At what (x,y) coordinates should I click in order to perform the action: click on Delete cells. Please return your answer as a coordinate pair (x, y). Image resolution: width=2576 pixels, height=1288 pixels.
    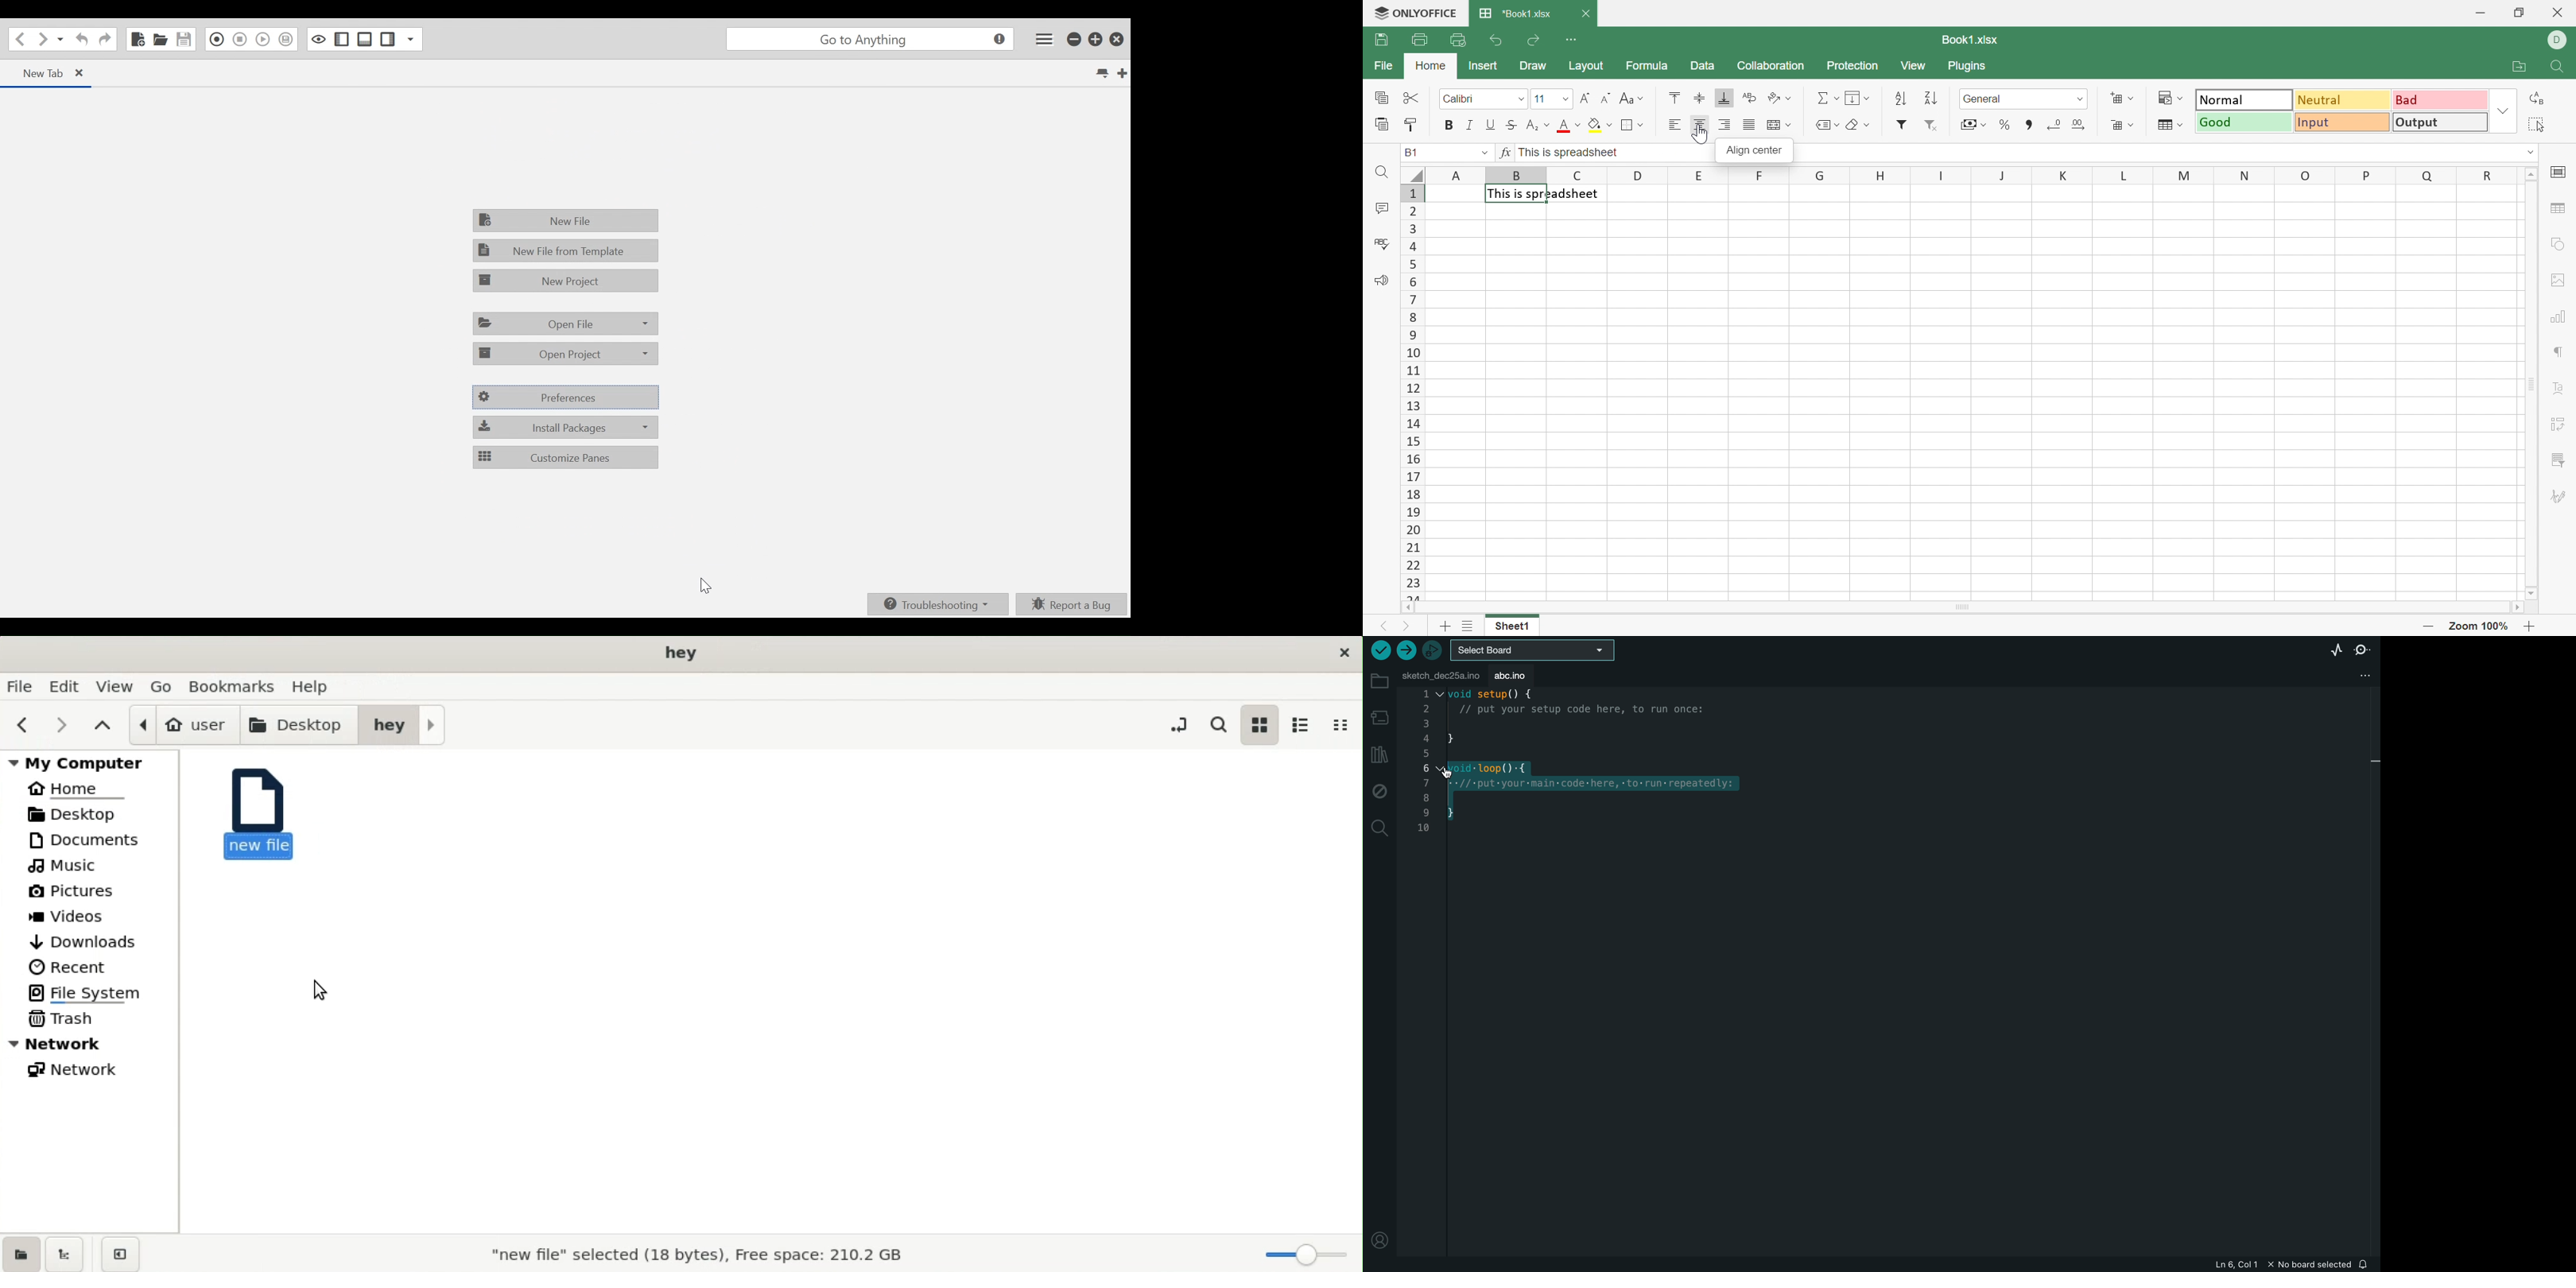
    Looking at the image, I should click on (2116, 123).